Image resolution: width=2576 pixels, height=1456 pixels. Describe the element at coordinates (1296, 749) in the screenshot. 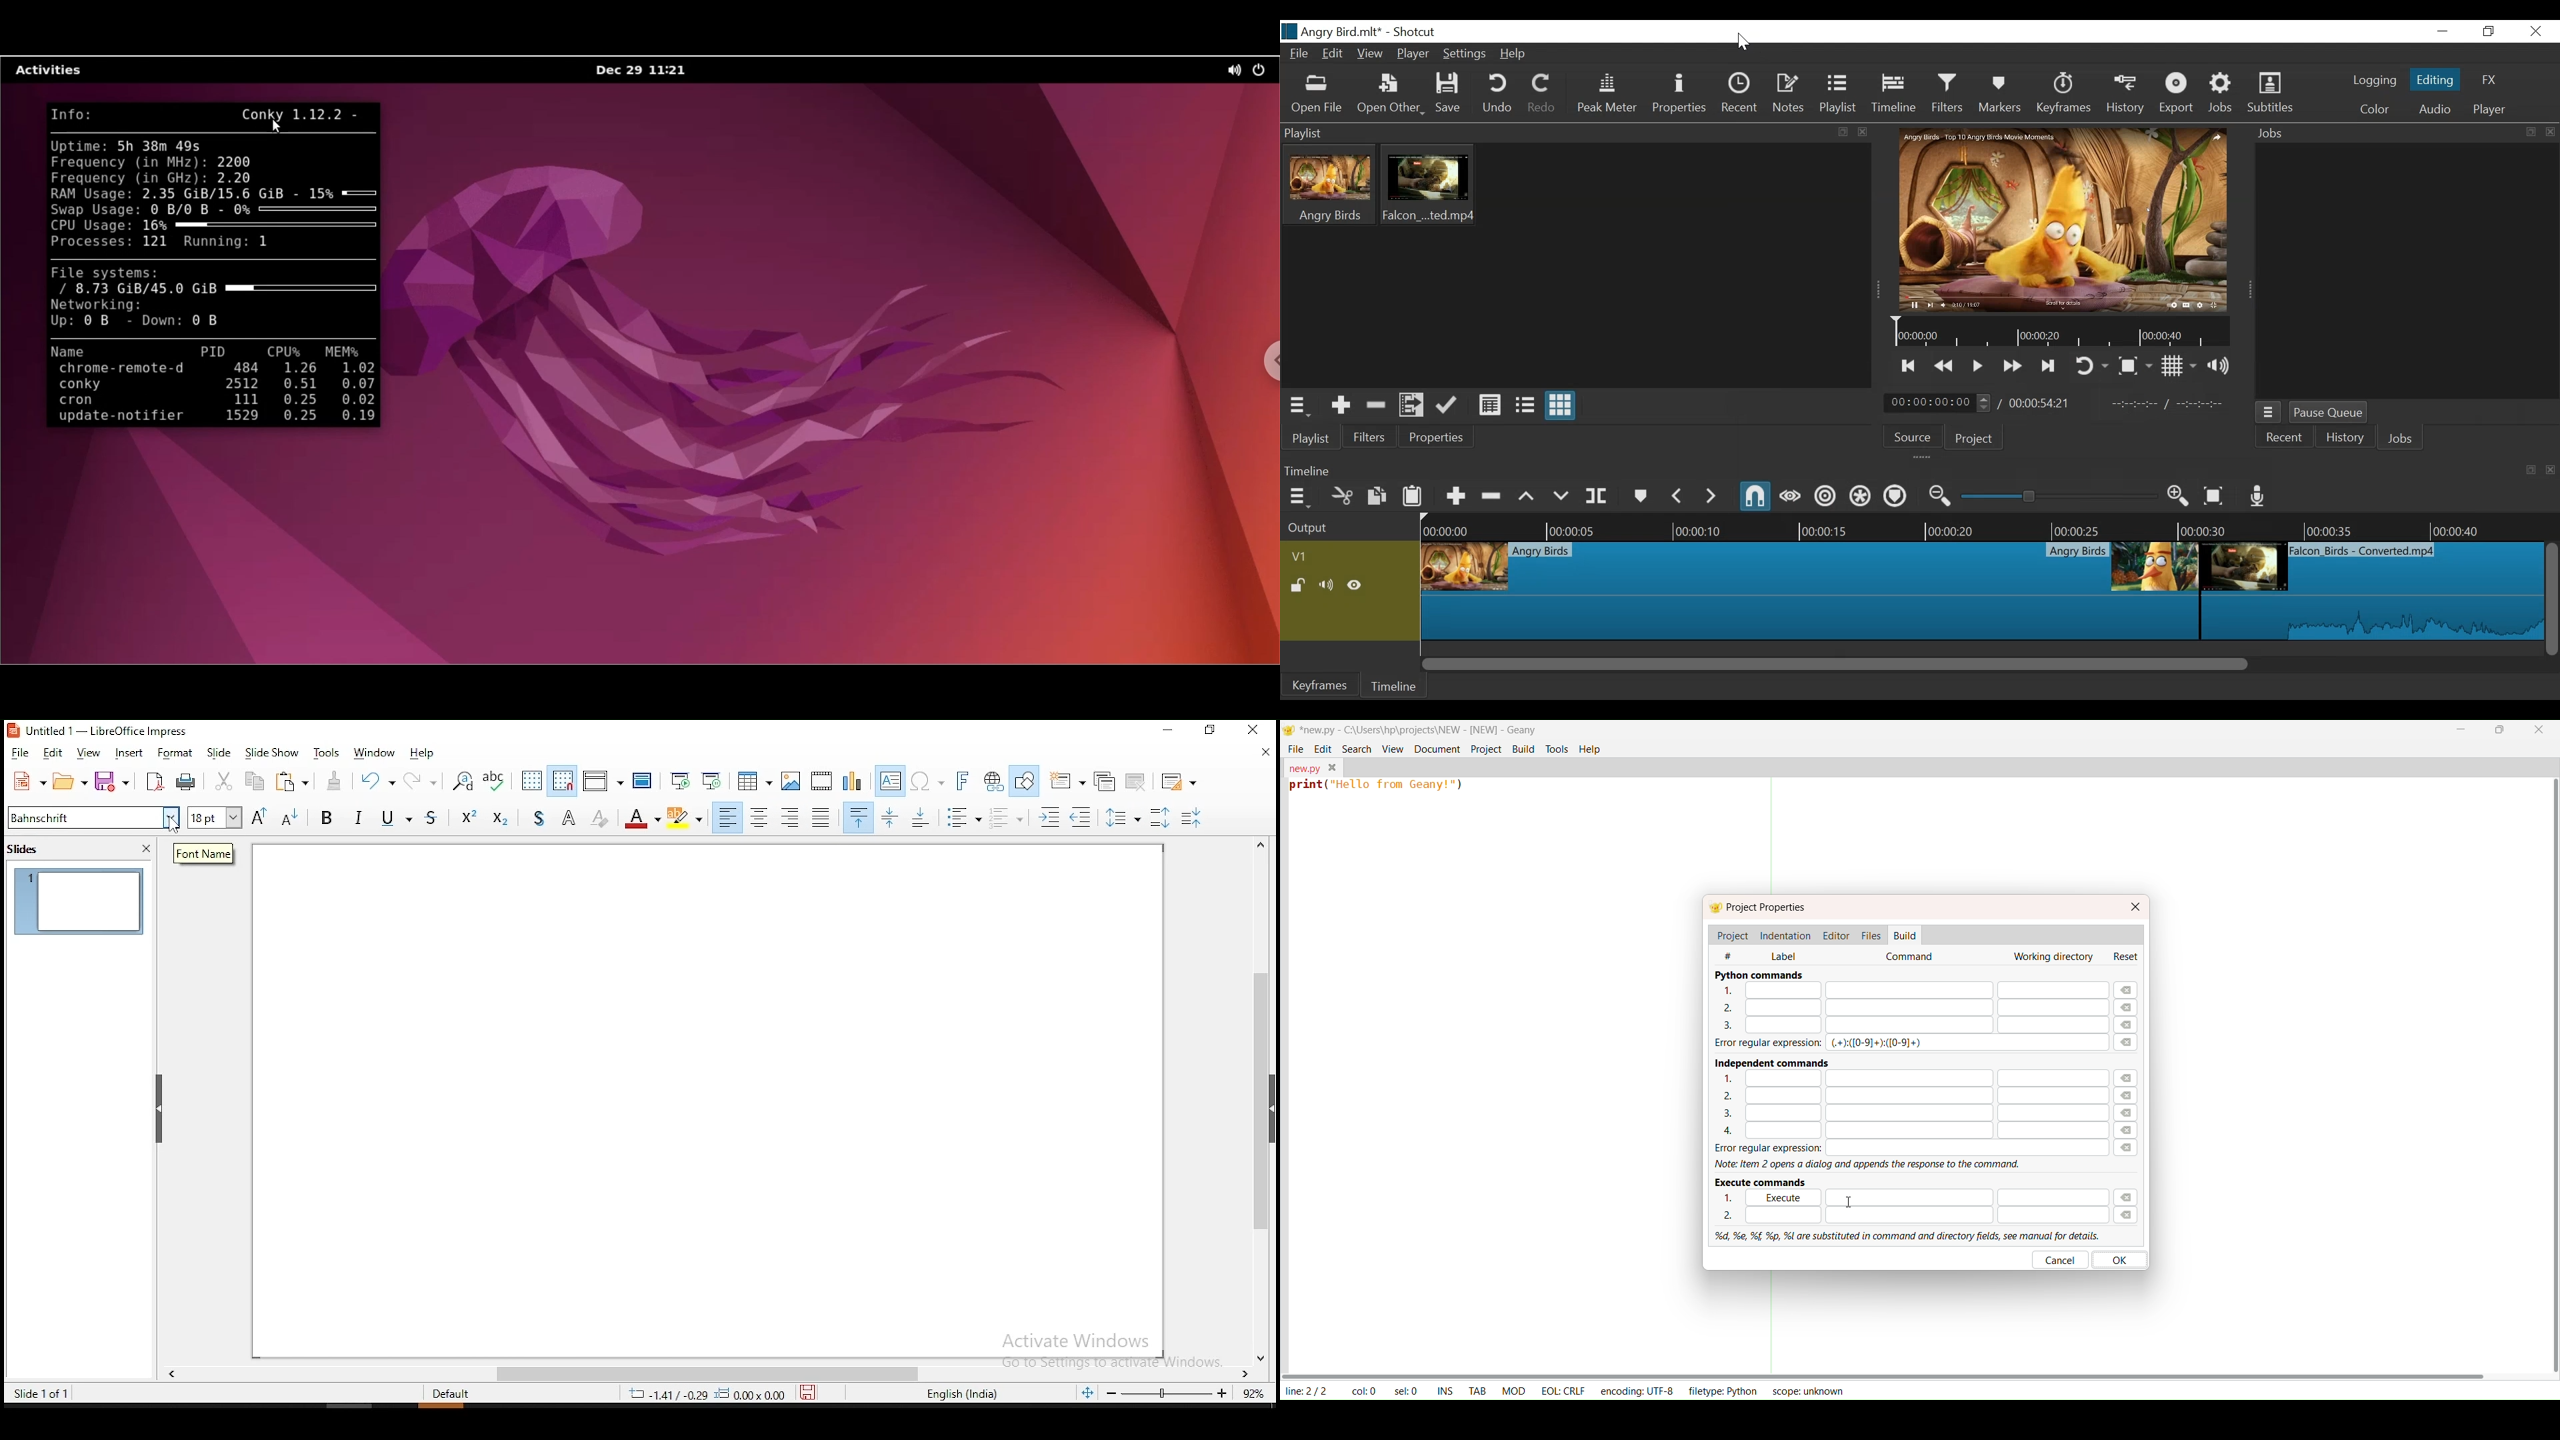

I see `file` at that location.